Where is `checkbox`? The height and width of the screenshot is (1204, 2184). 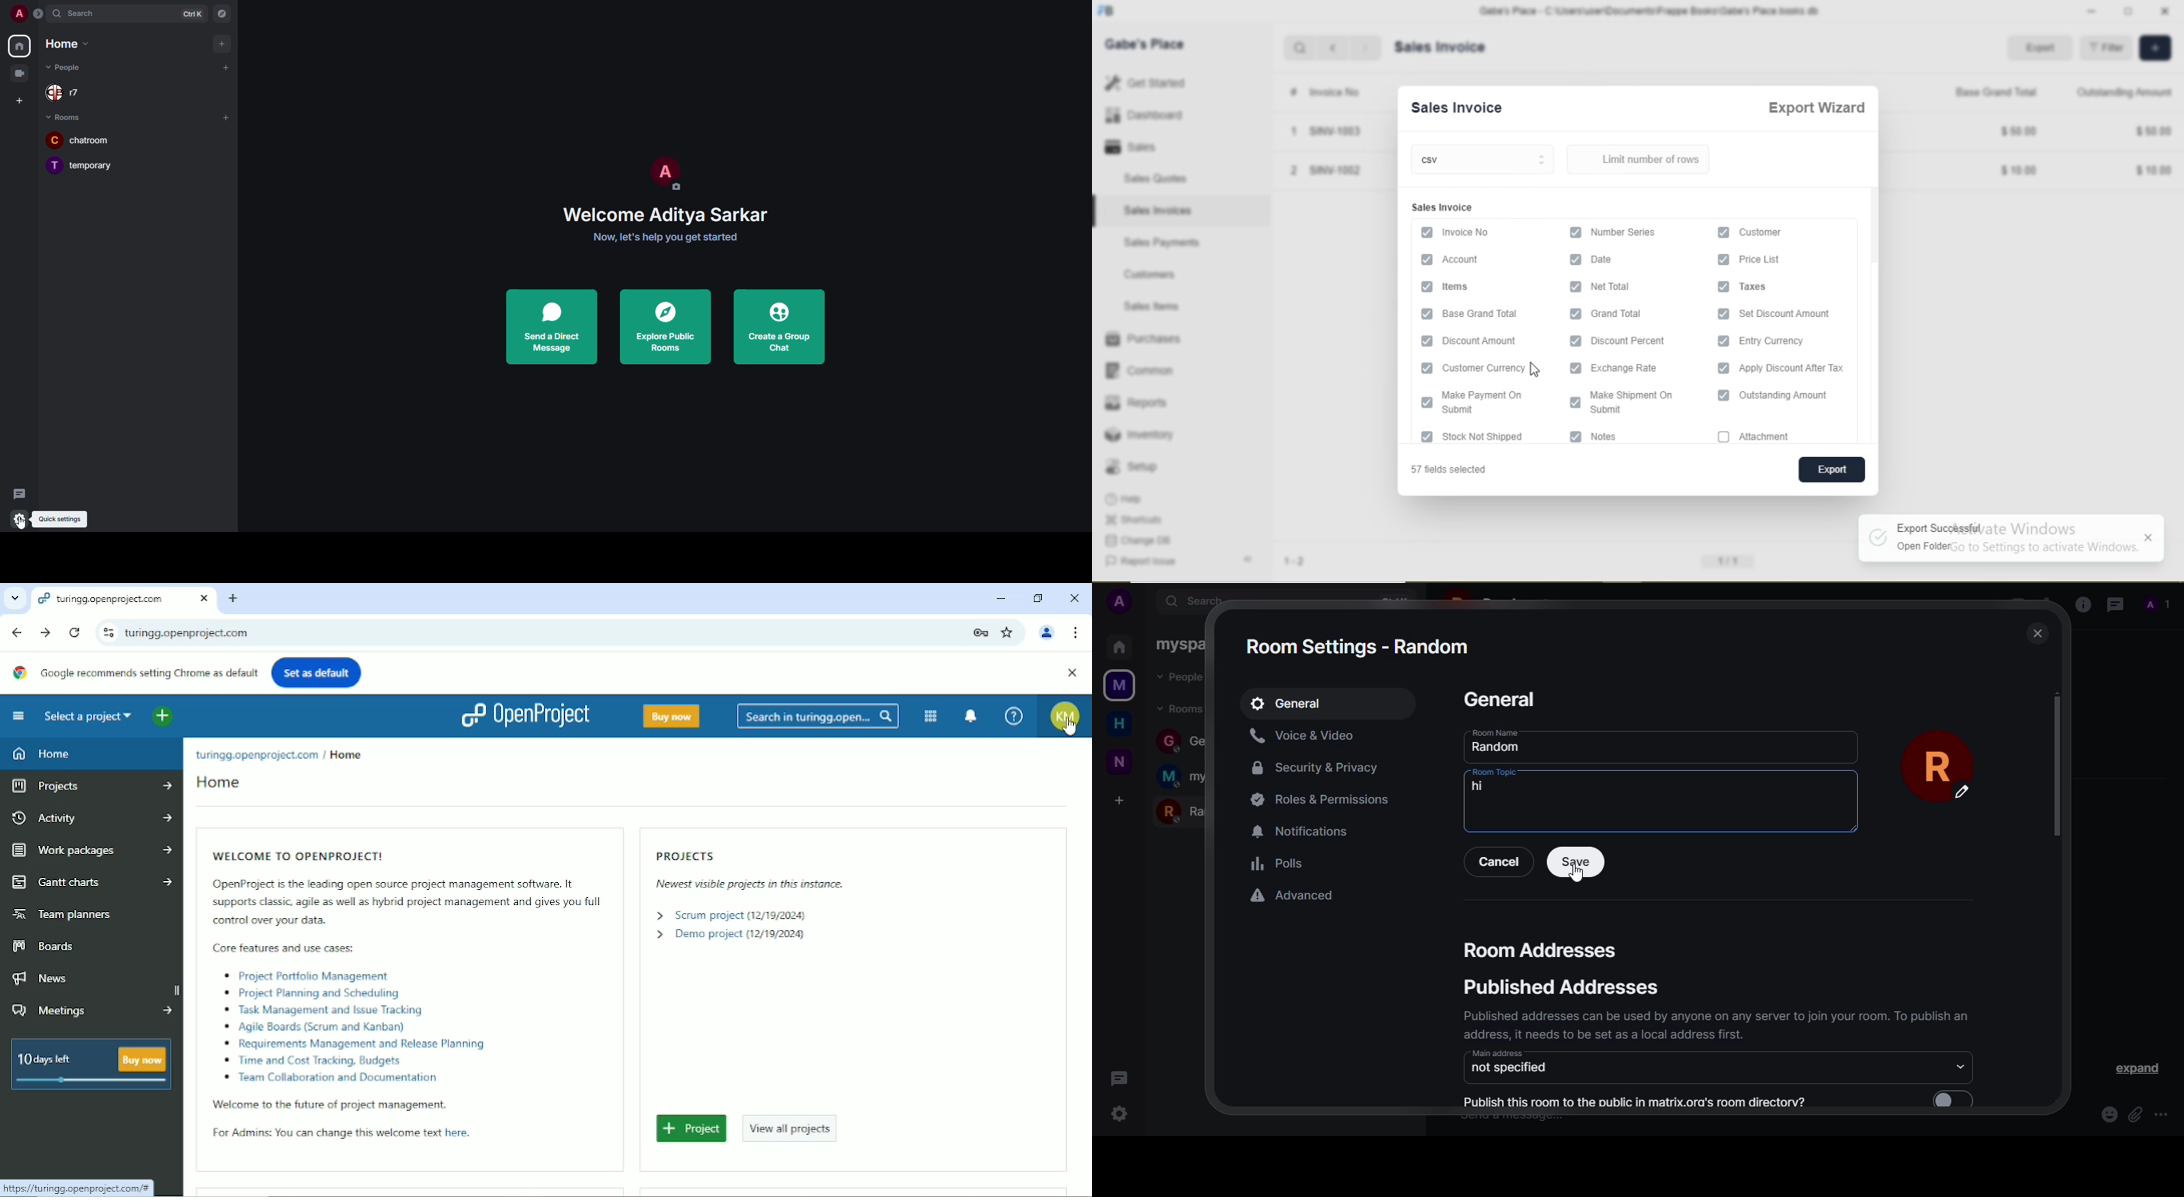
checkbox is located at coordinates (1577, 437).